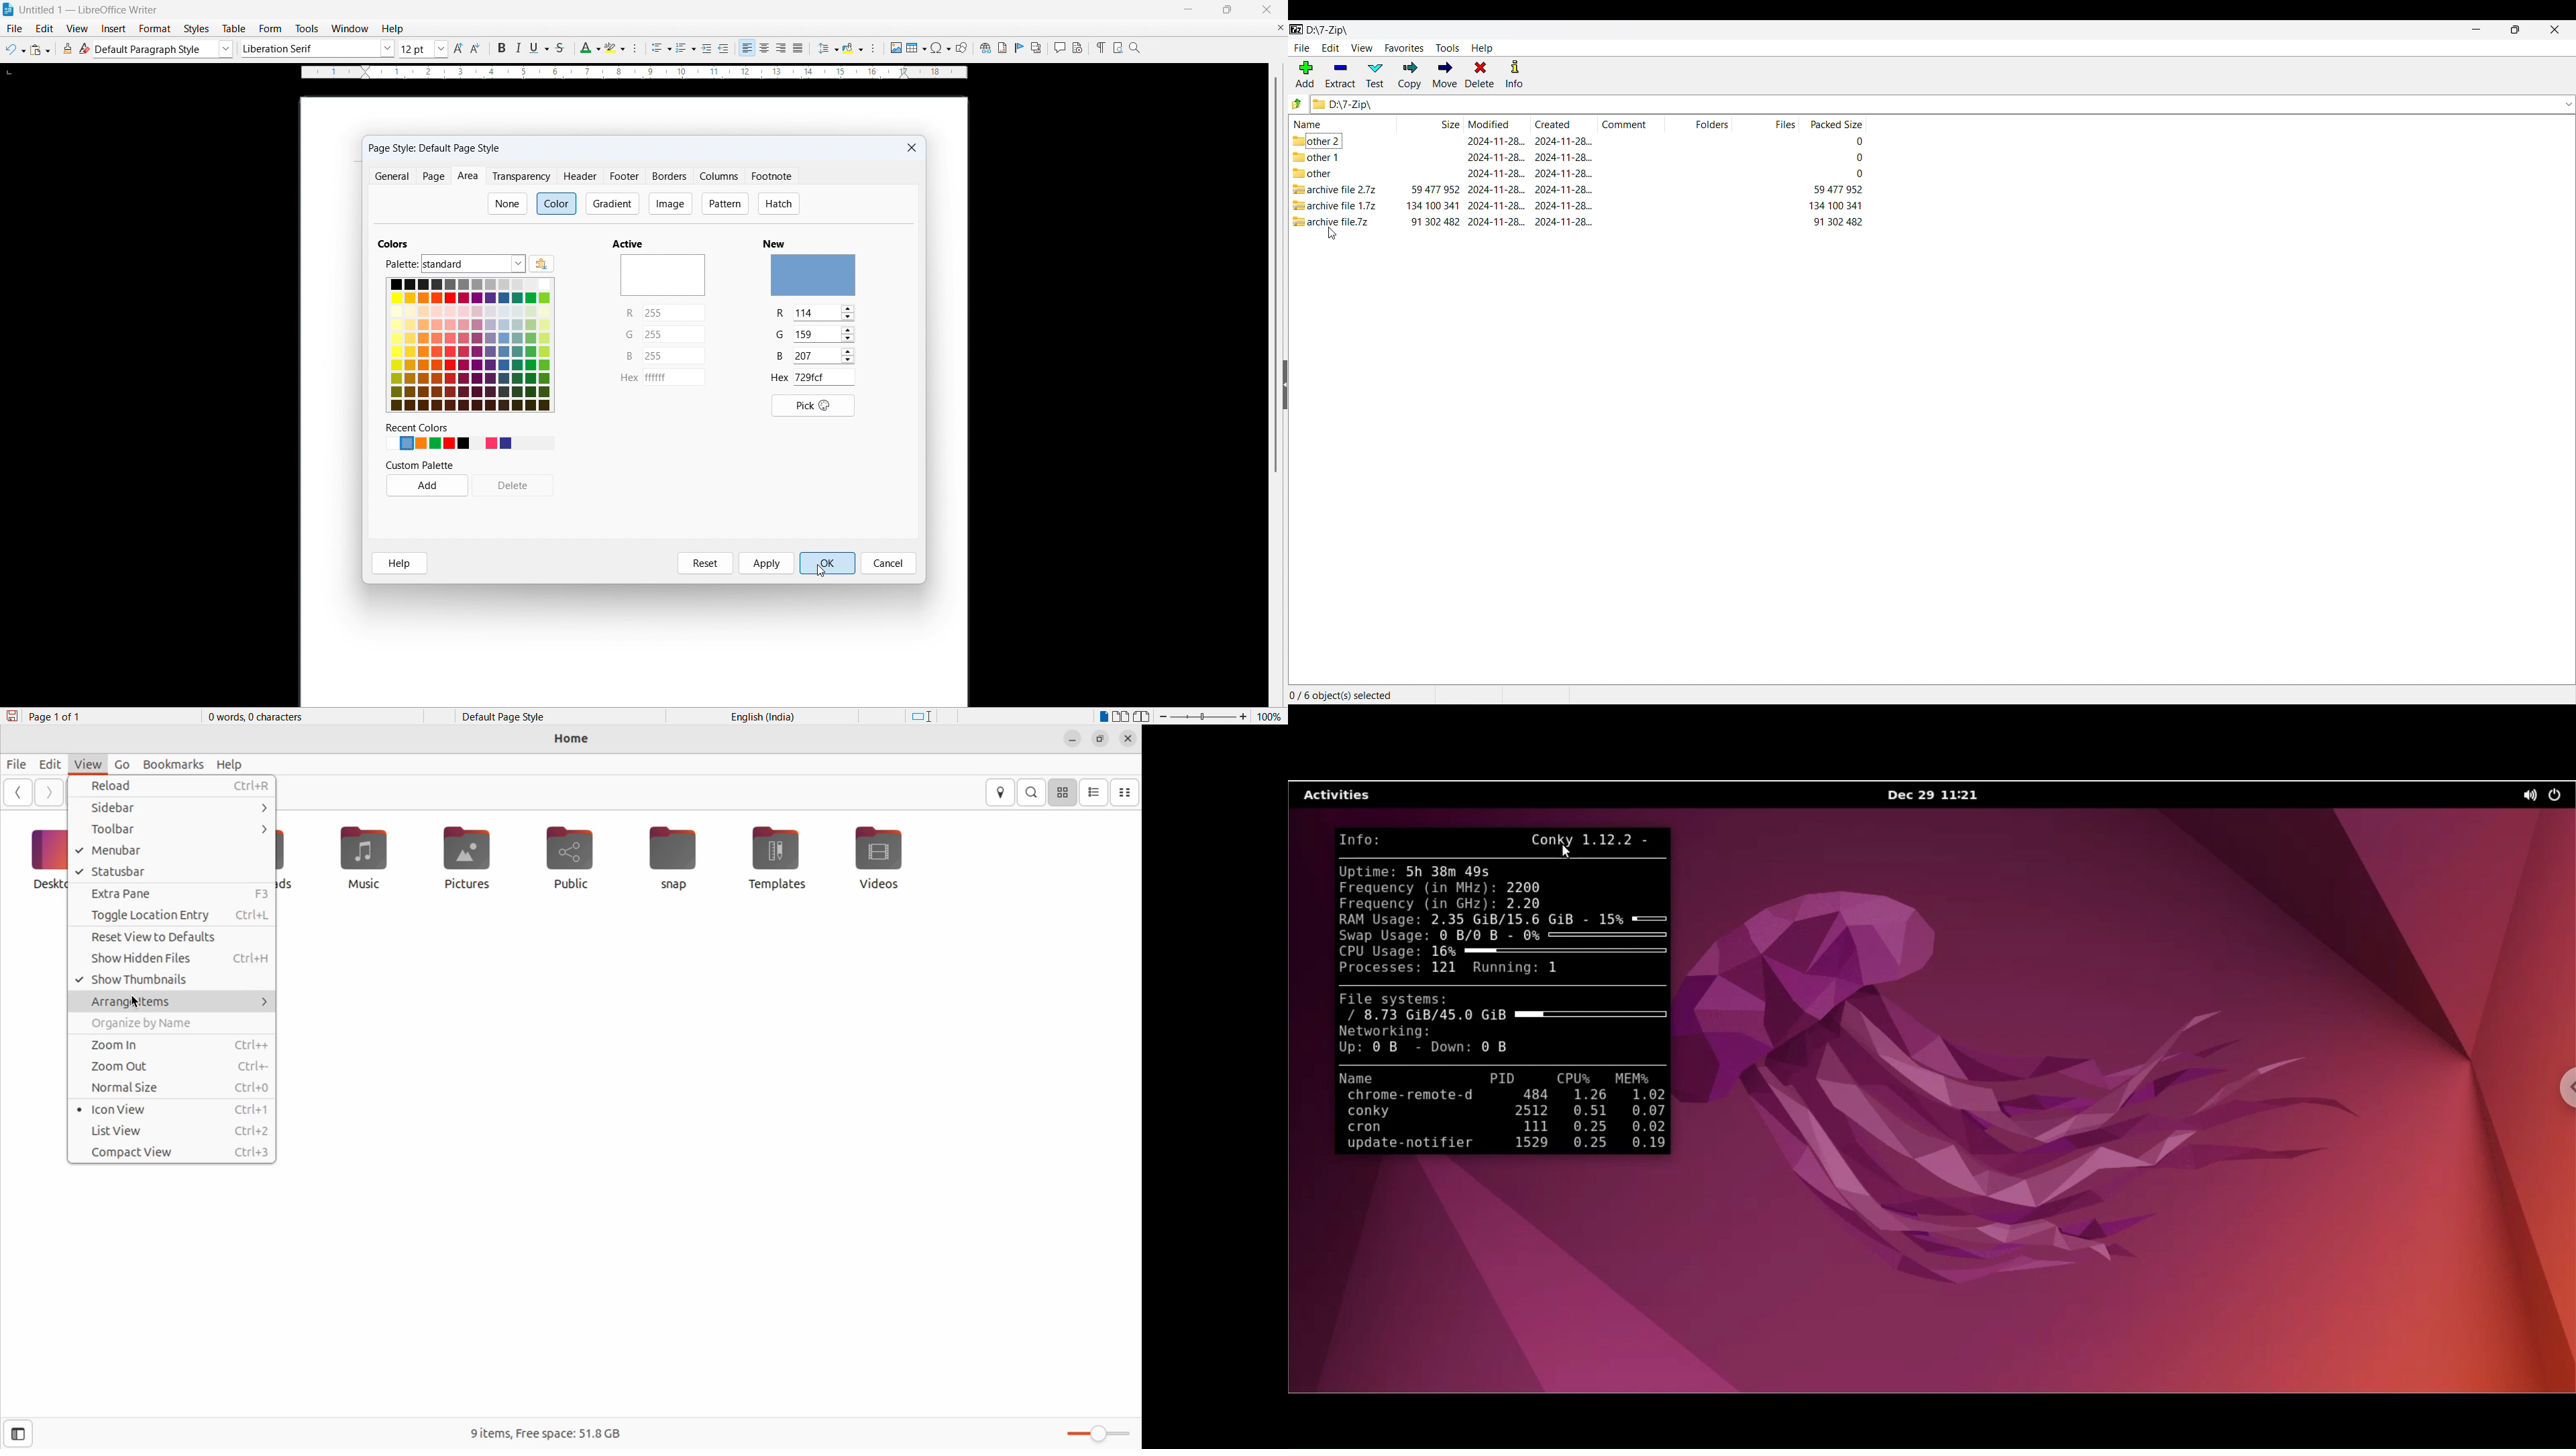 The height and width of the screenshot is (1456, 2576). What do you see at coordinates (13, 28) in the screenshot?
I see `file` at bounding box center [13, 28].